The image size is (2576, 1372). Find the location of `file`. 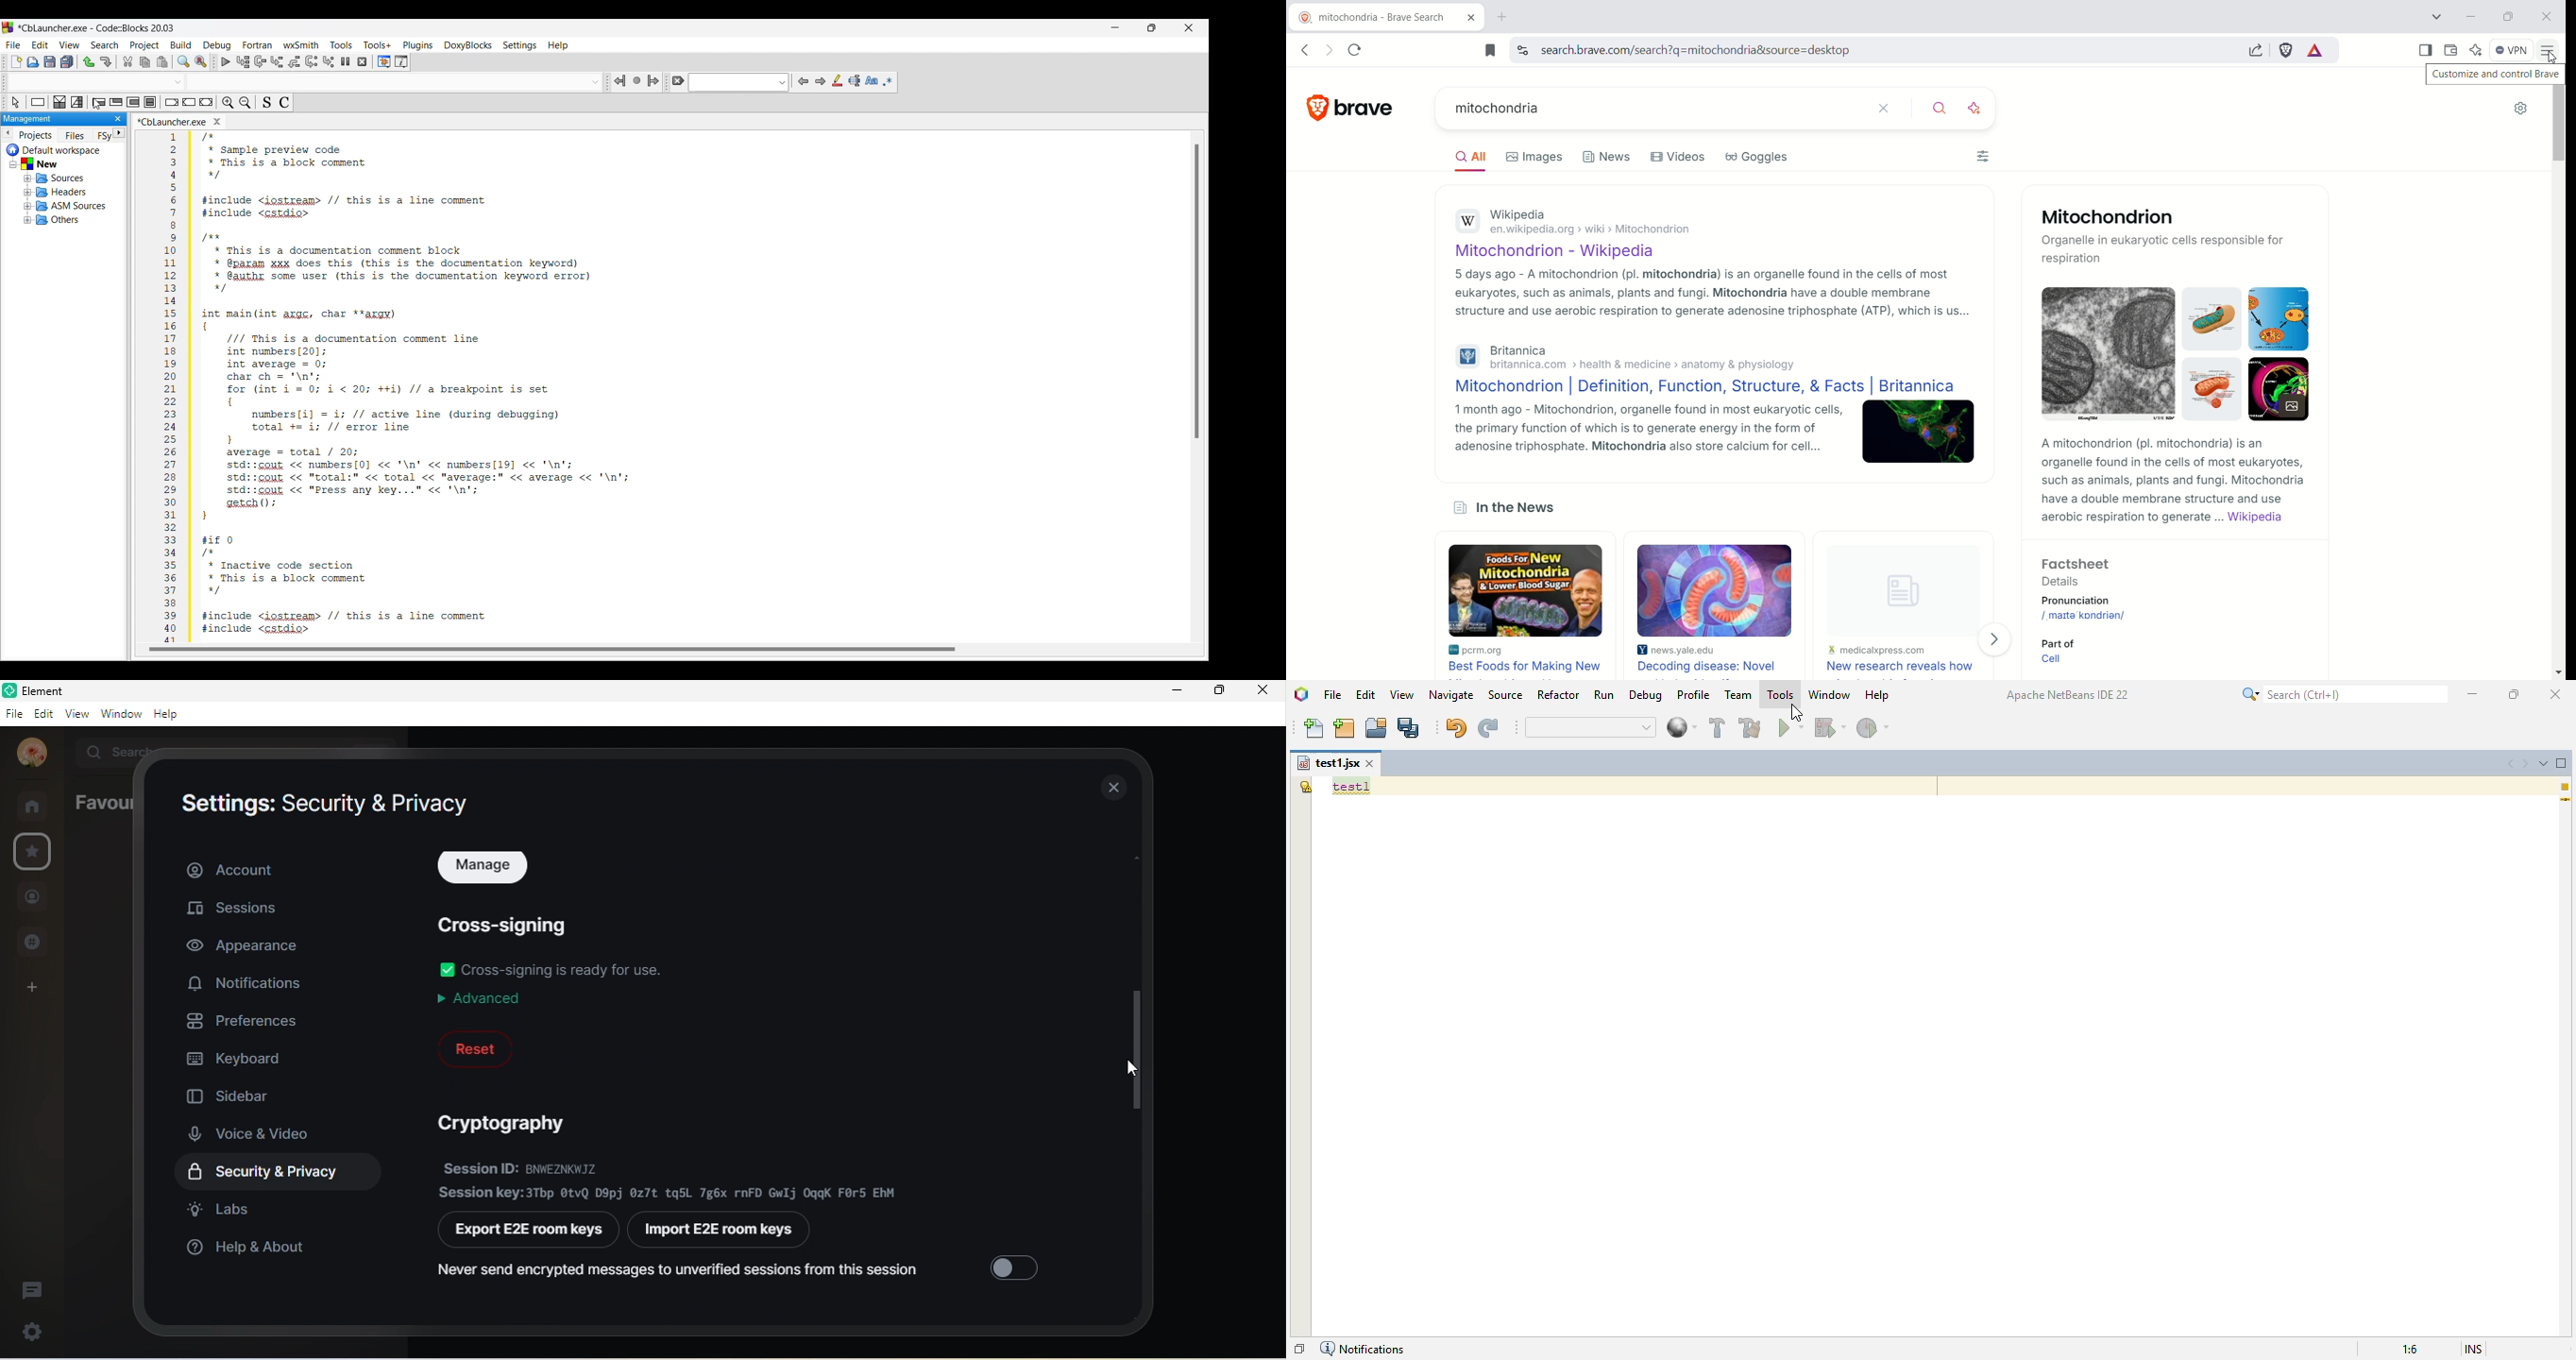

file is located at coordinates (13, 714).